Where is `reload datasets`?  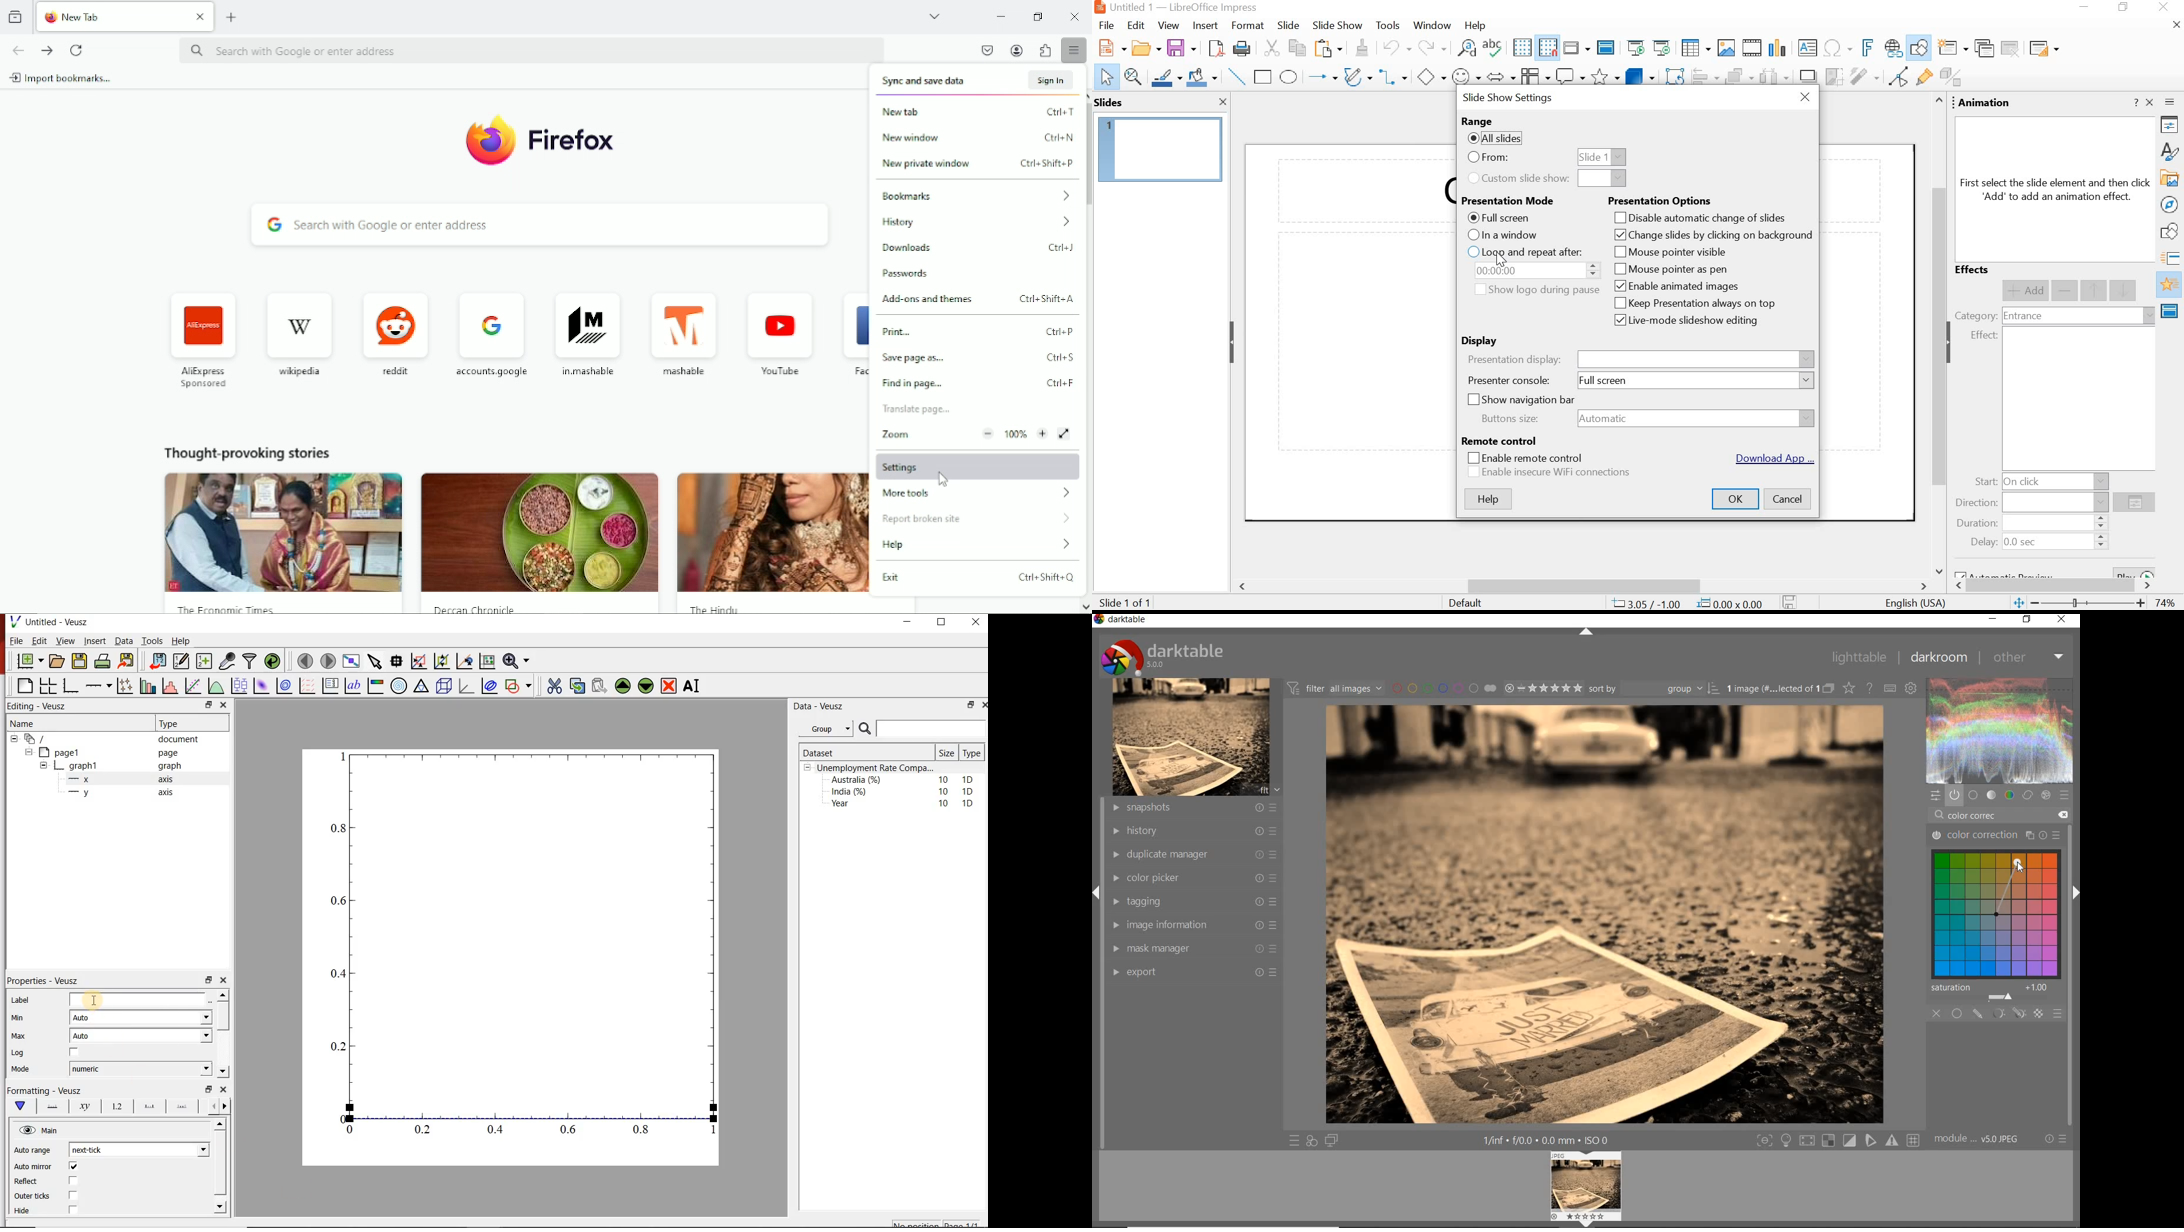
reload datasets is located at coordinates (273, 660).